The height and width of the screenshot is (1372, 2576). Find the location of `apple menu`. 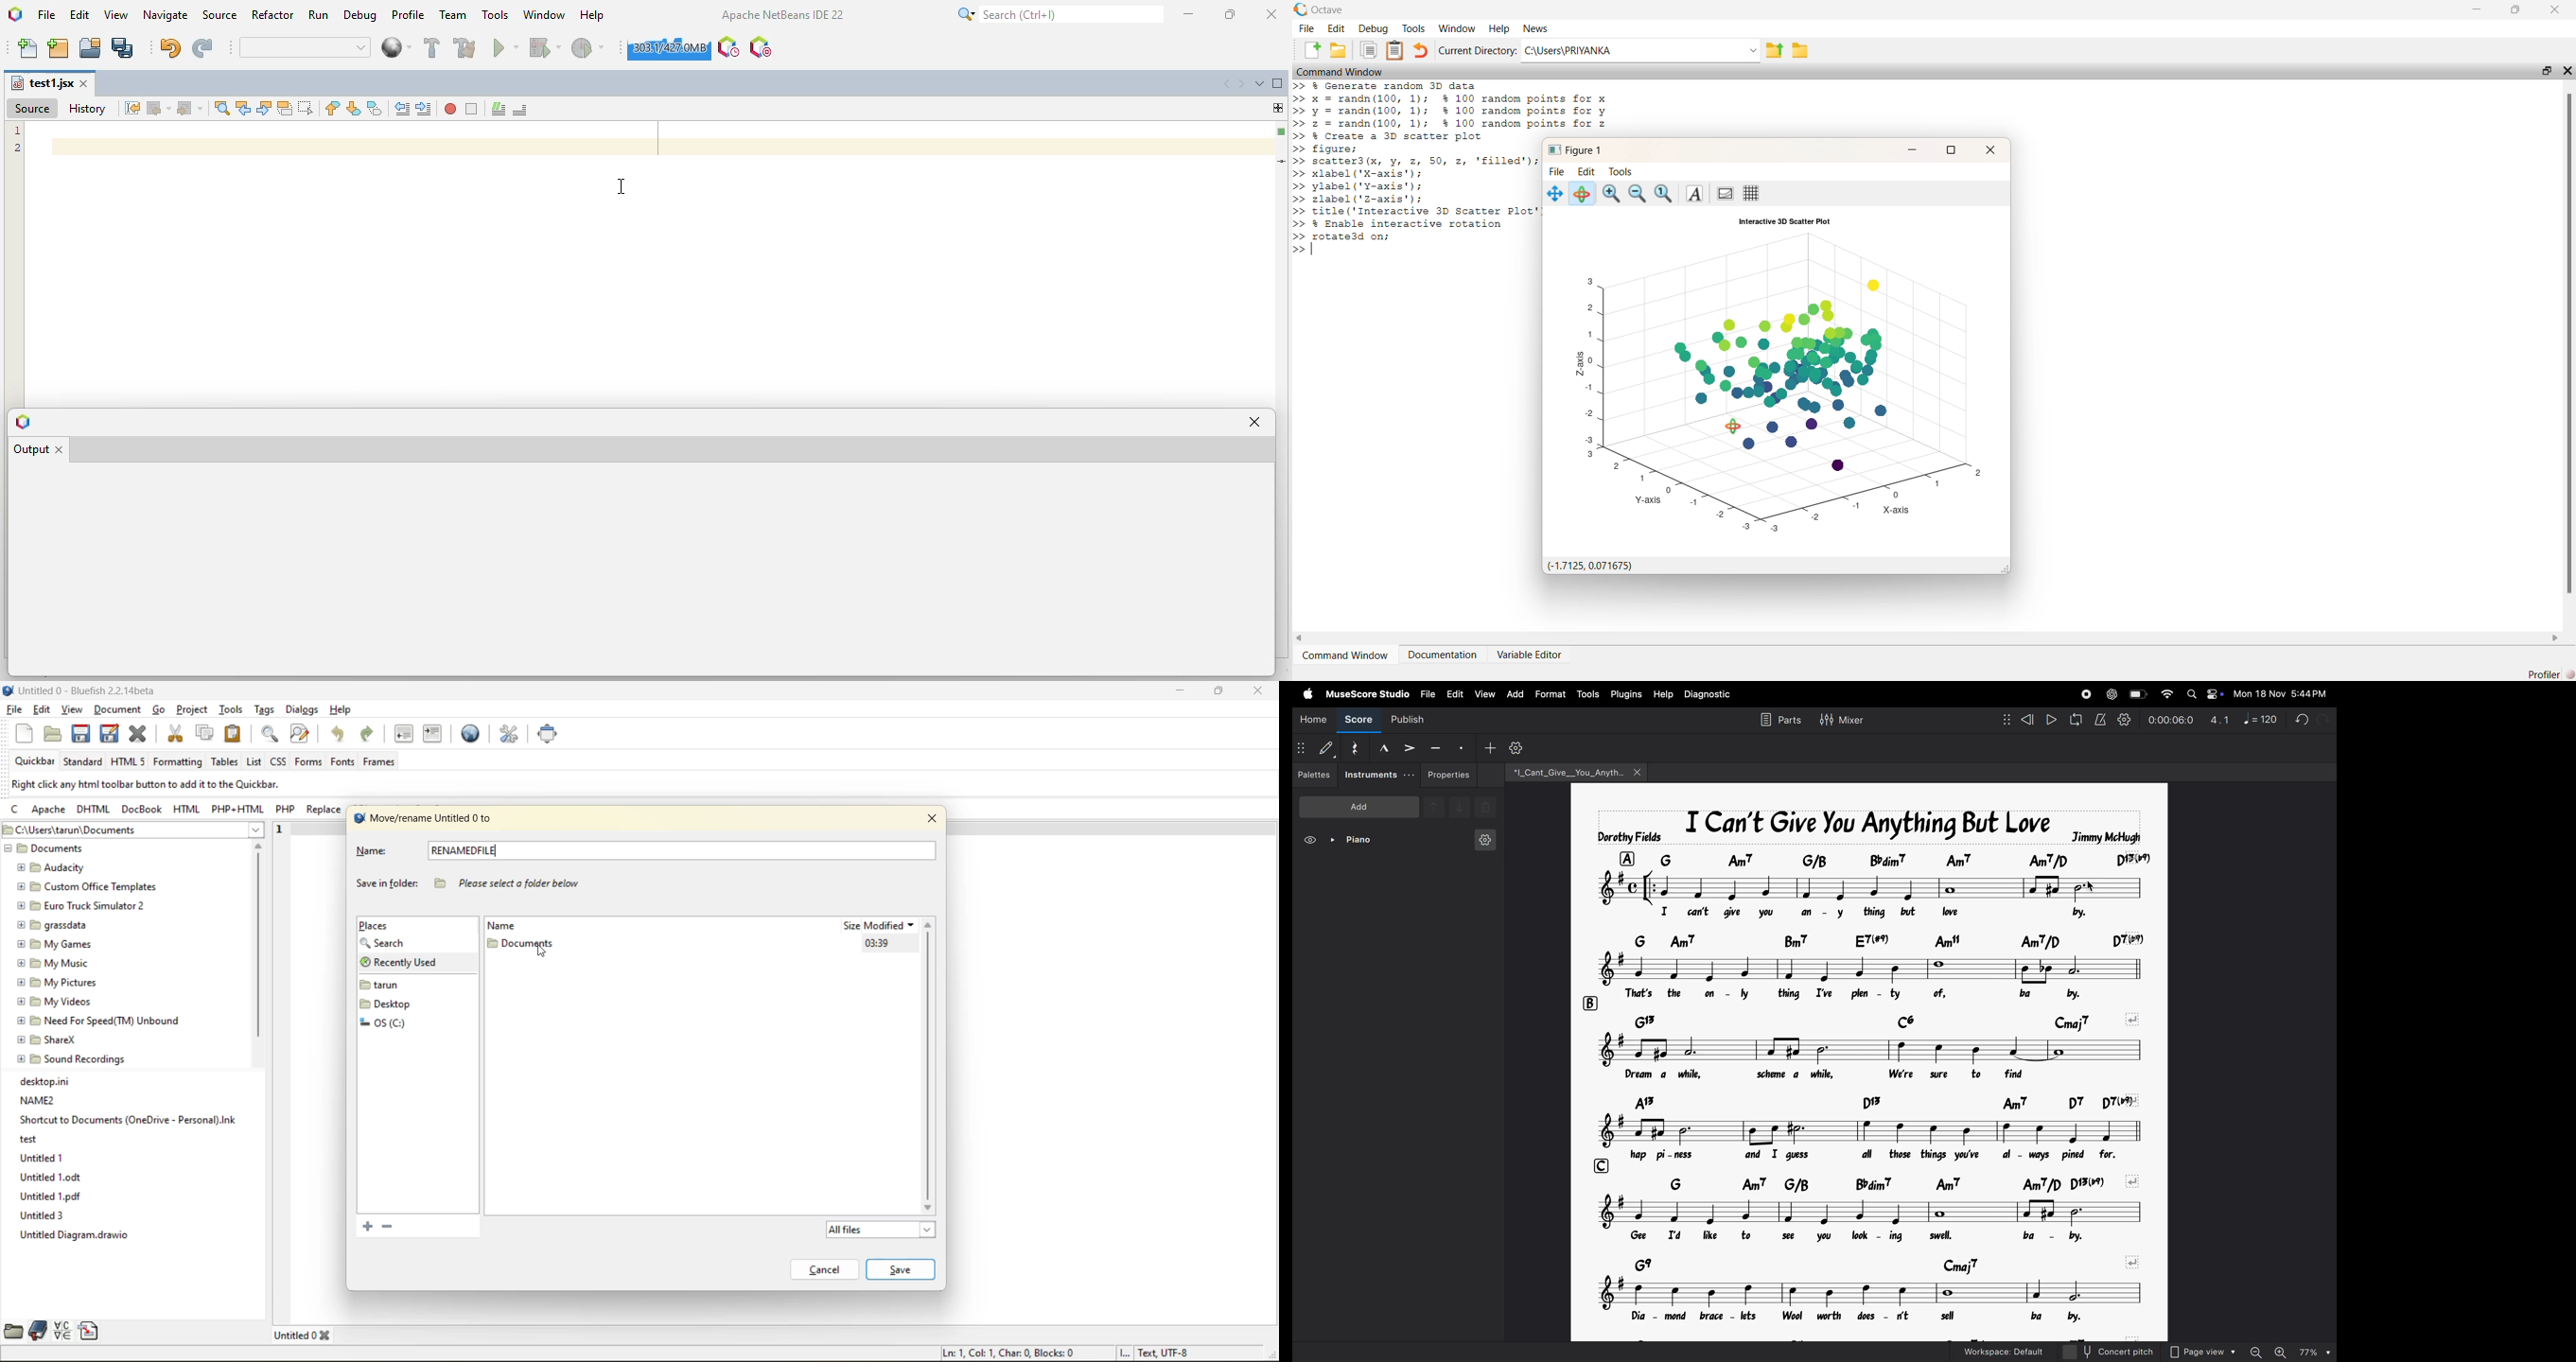

apple menu is located at coordinates (1307, 695).